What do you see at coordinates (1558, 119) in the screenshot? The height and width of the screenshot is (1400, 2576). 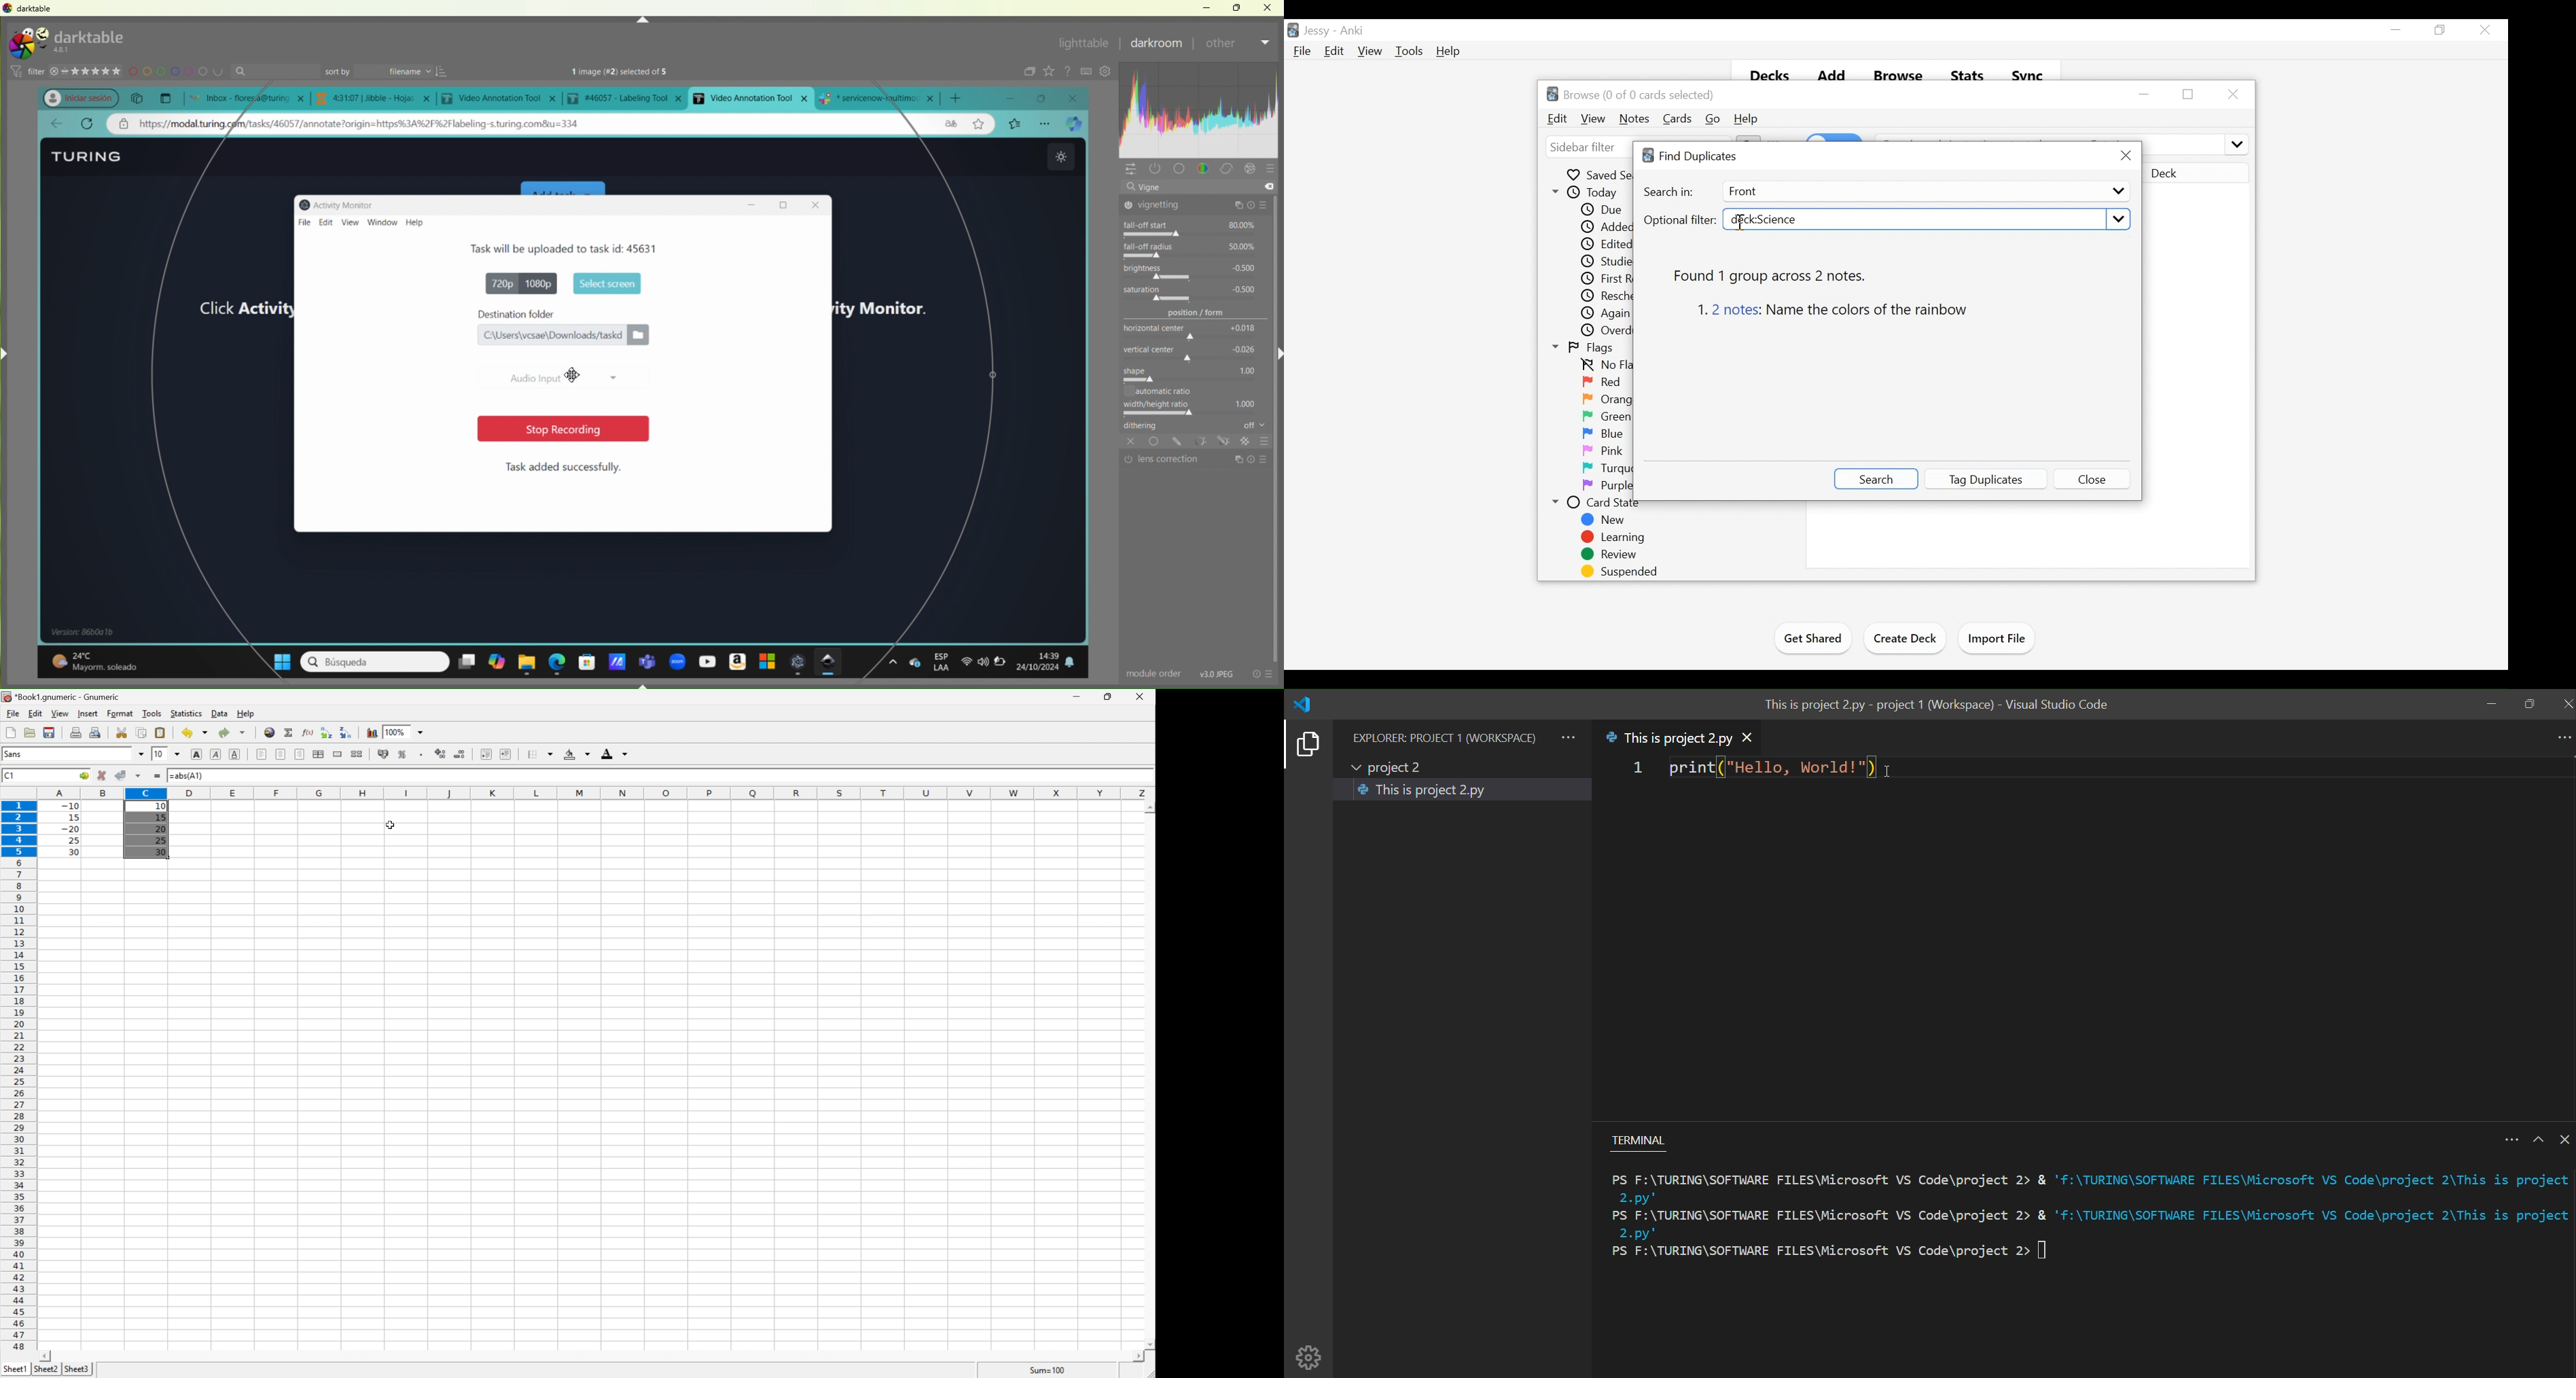 I see `Edit` at bounding box center [1558, 119].